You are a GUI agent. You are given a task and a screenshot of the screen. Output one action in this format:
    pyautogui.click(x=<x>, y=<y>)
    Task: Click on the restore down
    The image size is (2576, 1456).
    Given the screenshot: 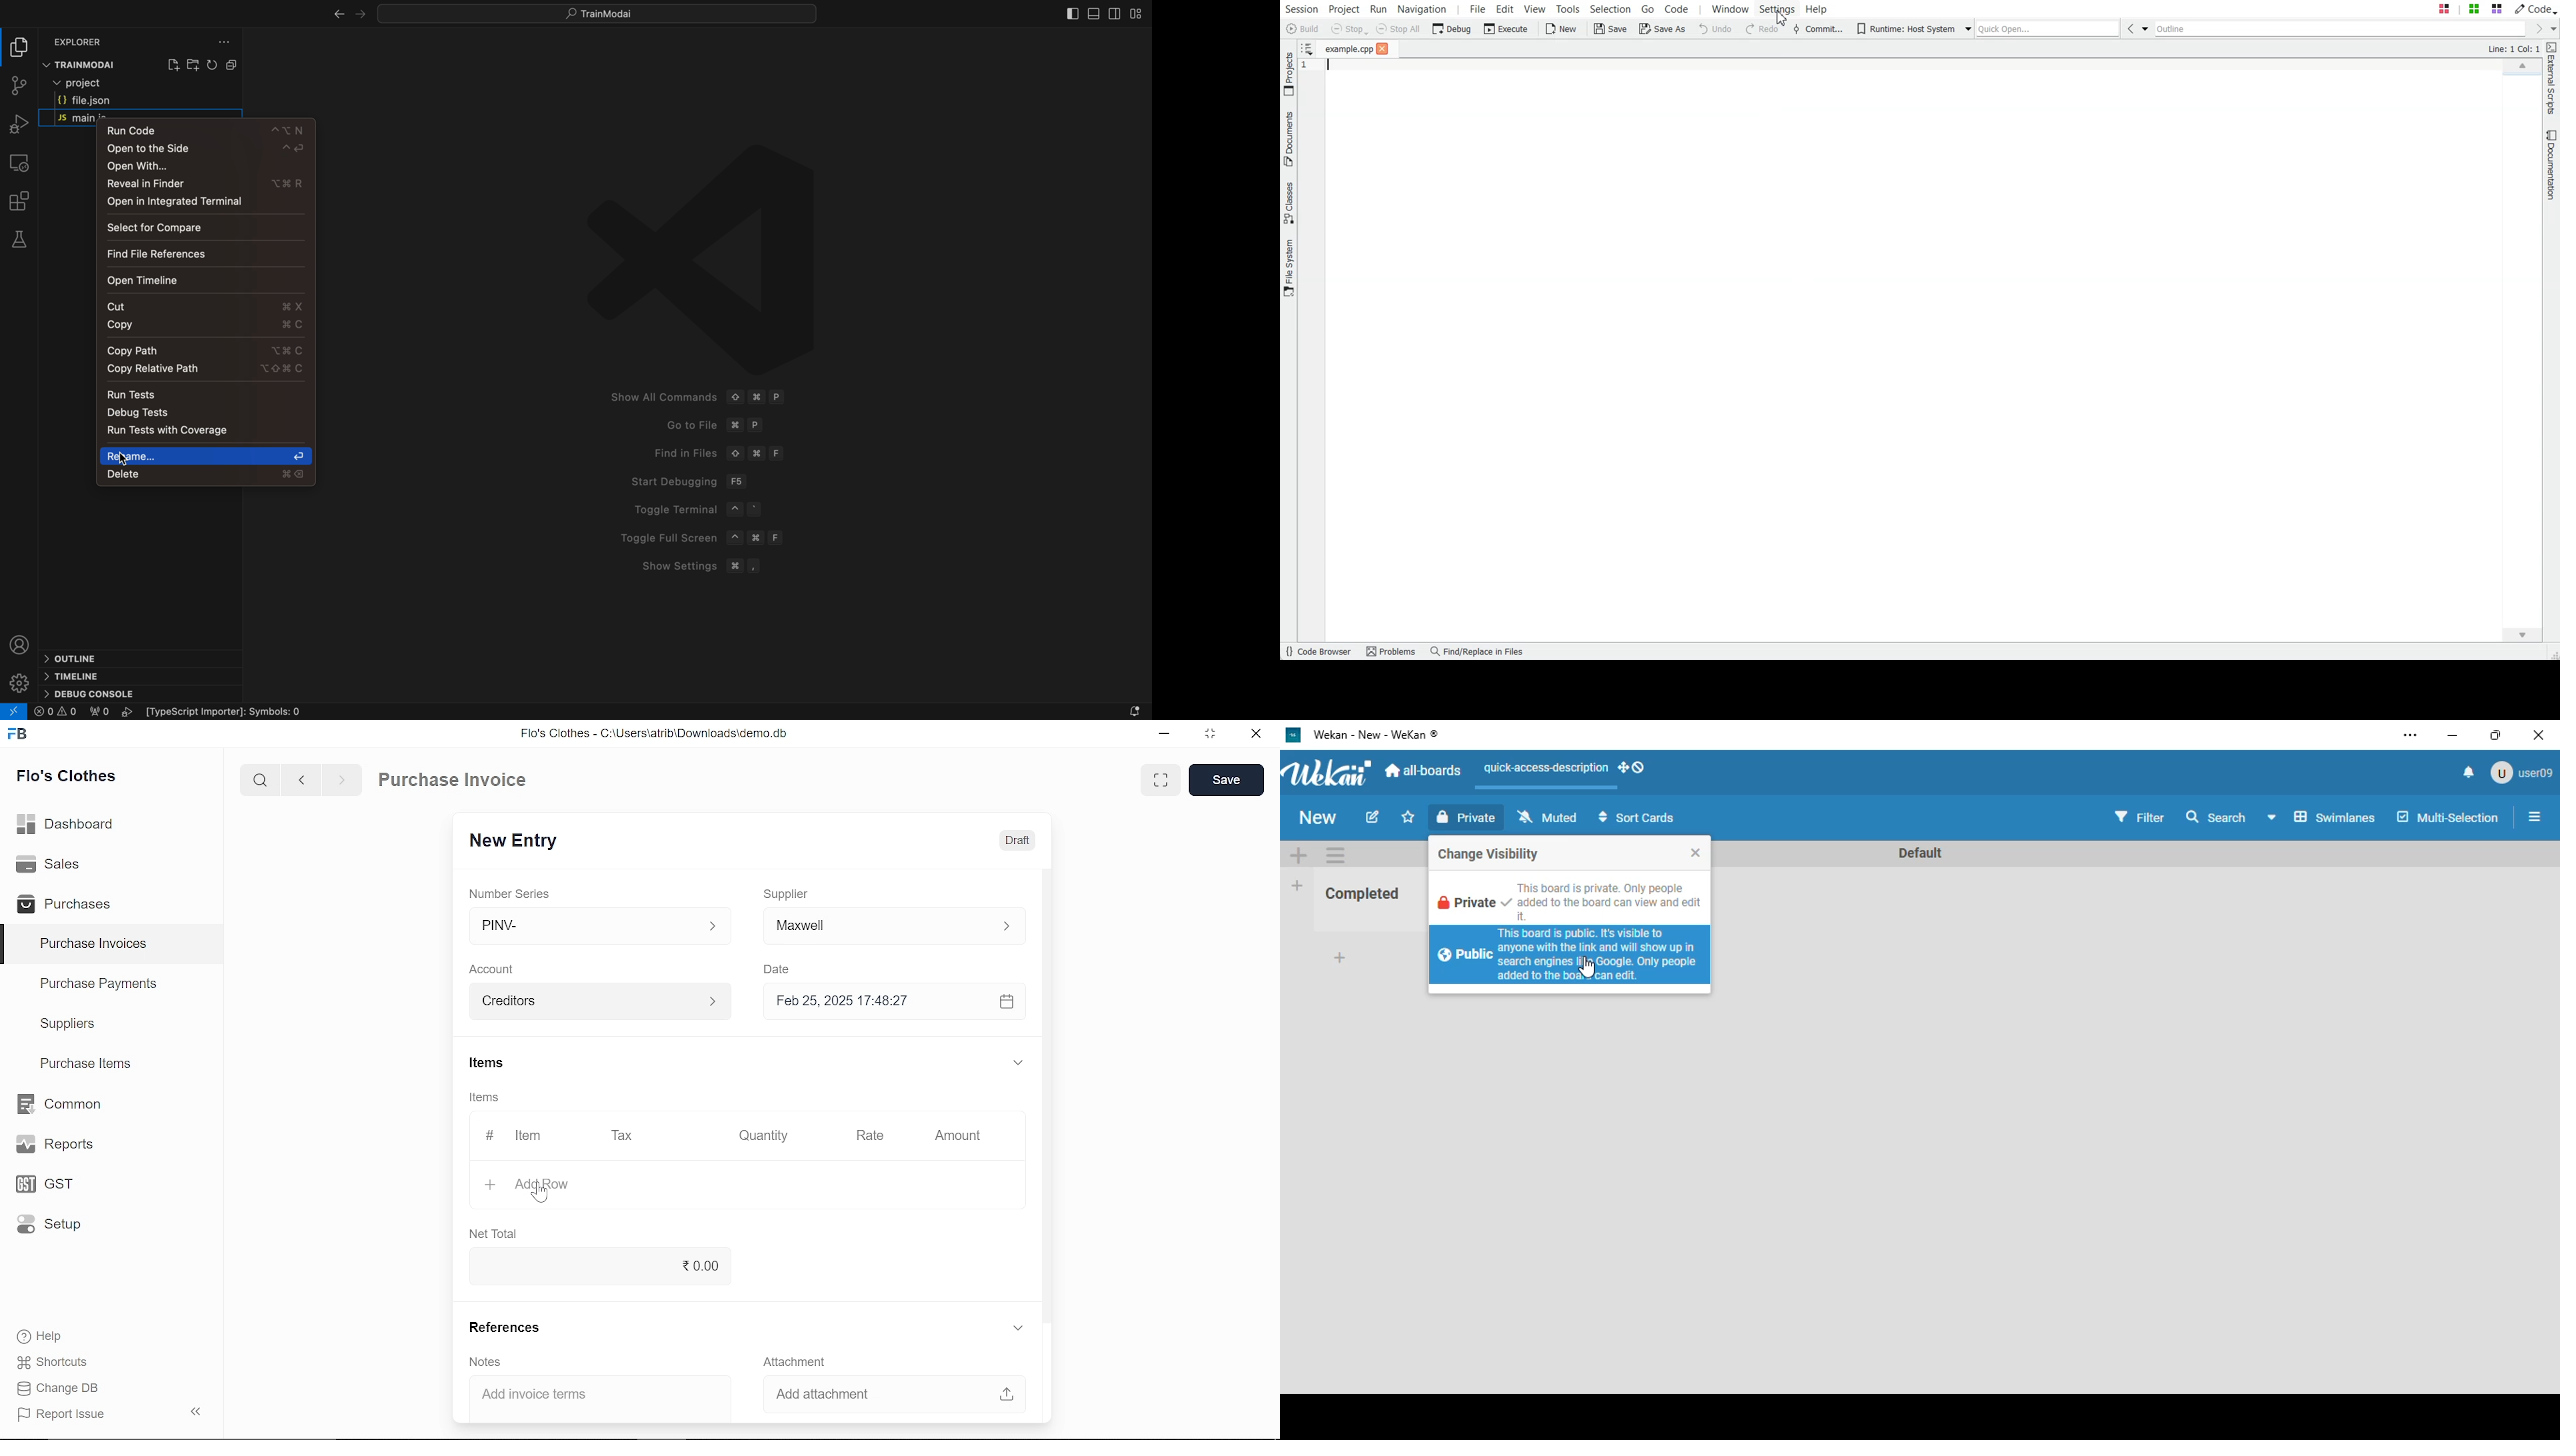 What is the action you would take?
    pyautogui.click(x=1214, y=735)
    